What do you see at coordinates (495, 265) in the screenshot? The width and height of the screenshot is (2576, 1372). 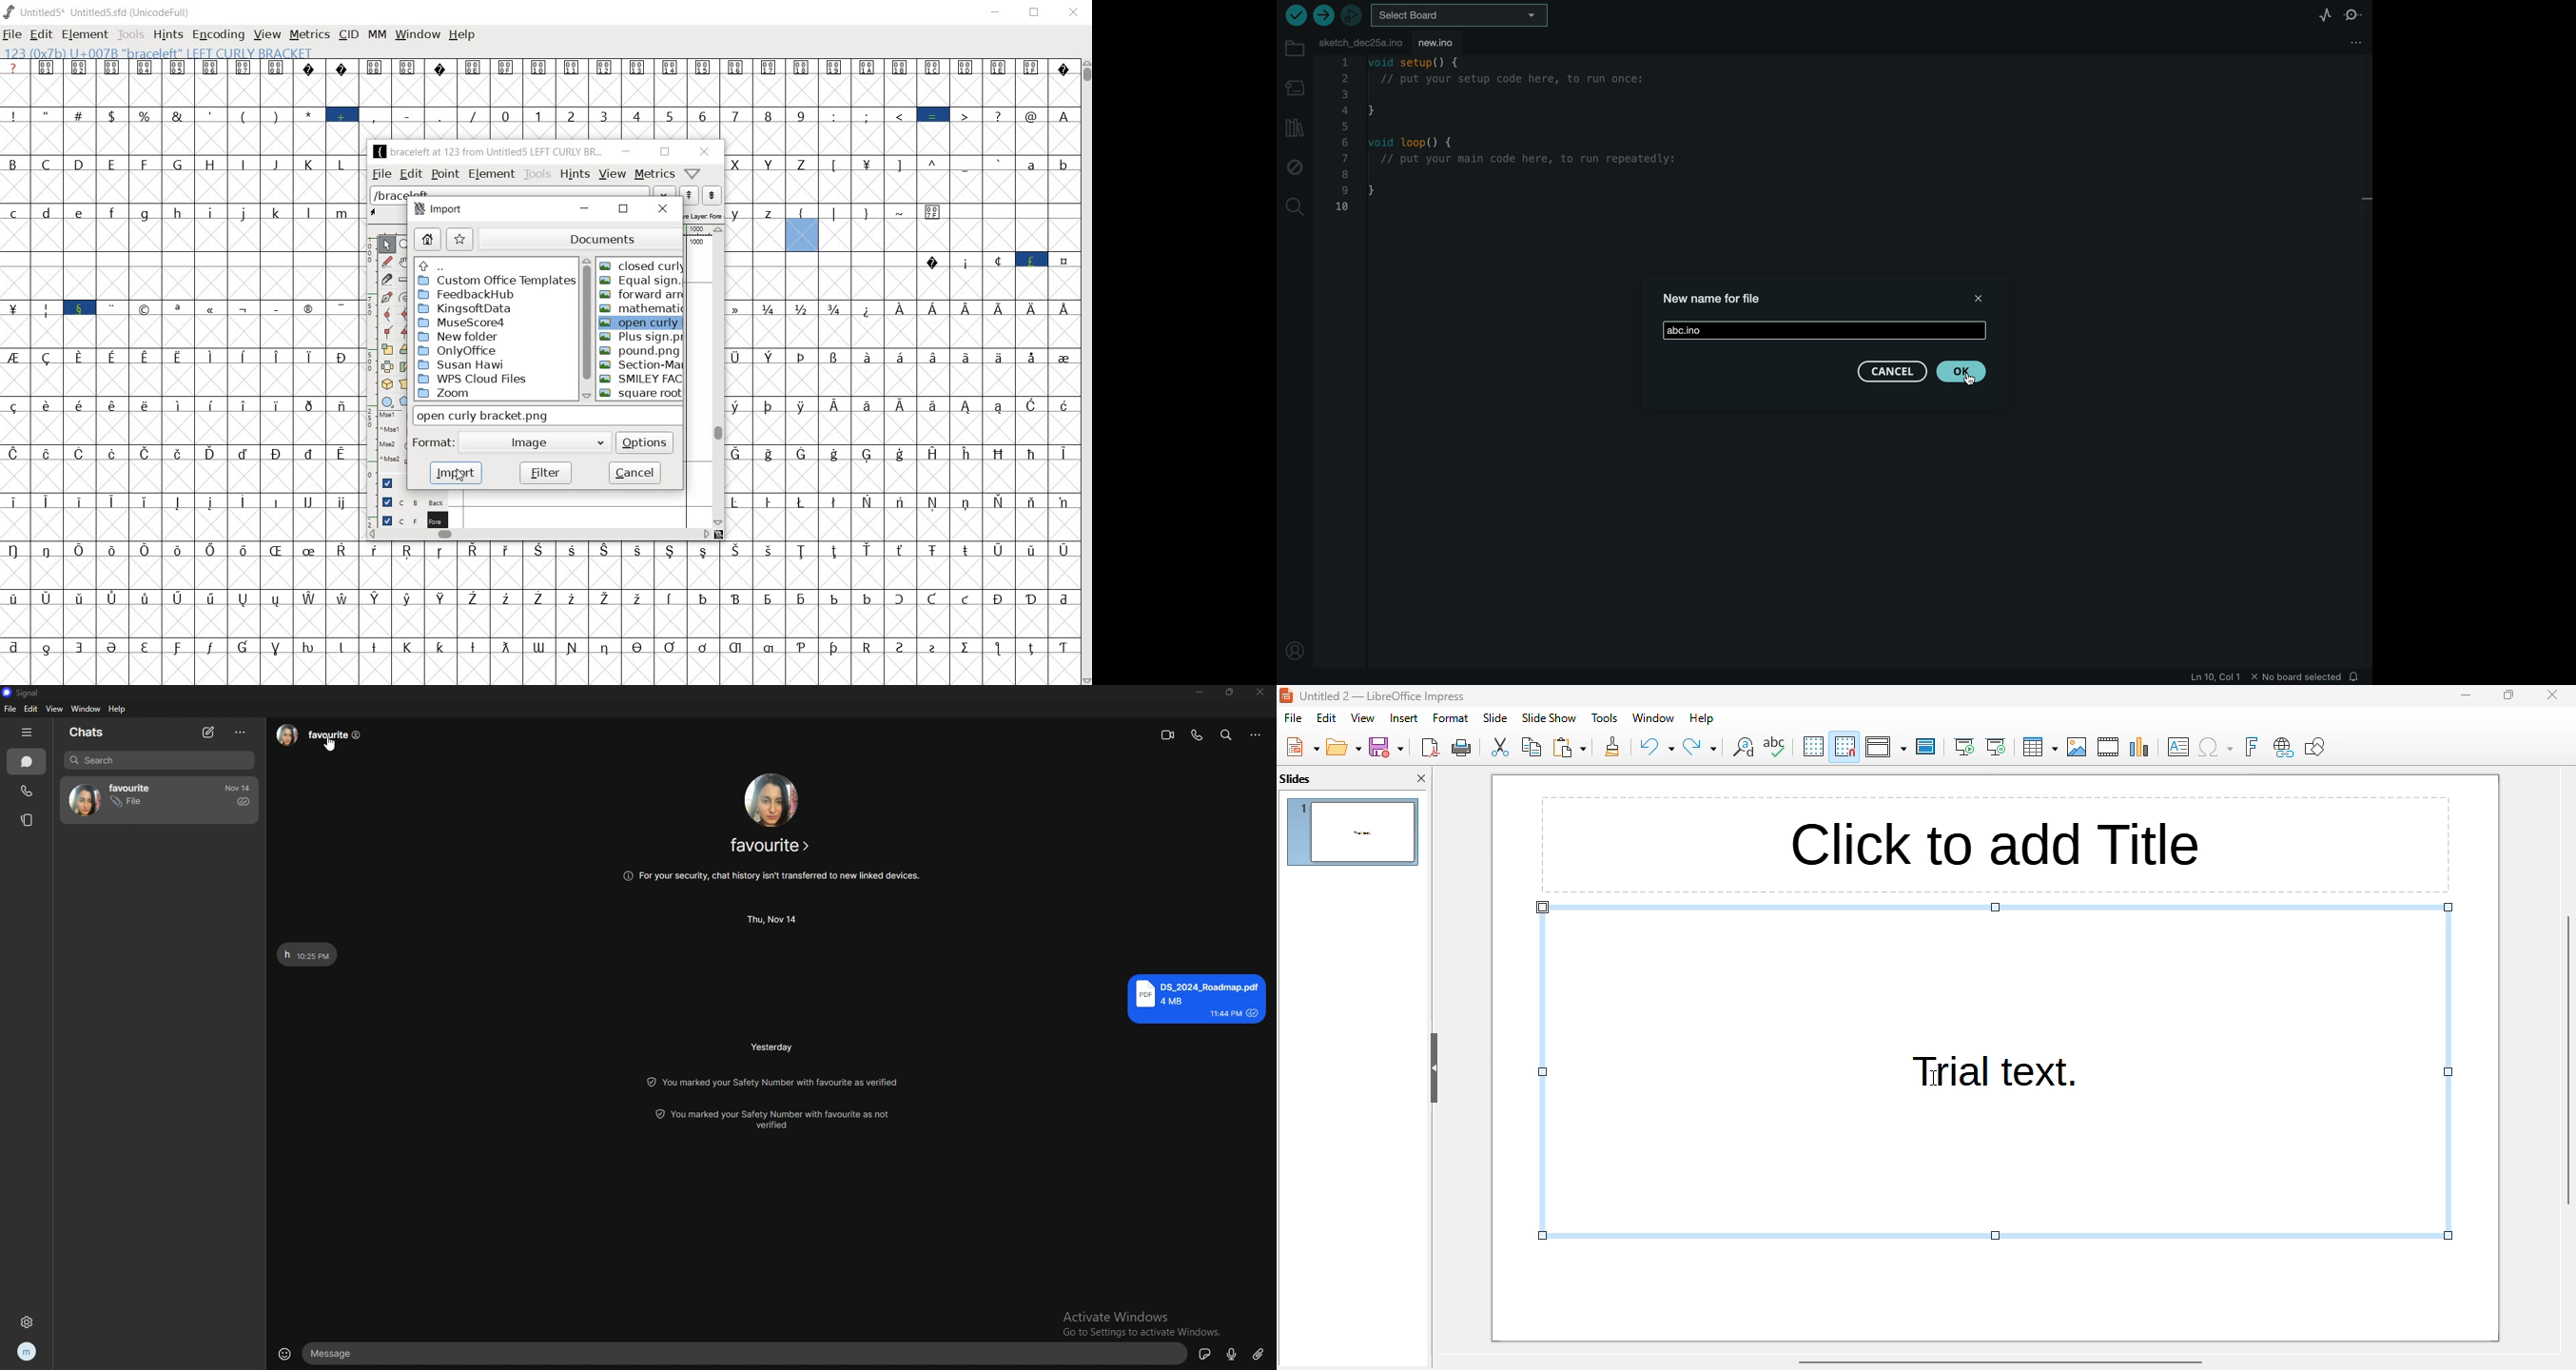 I see `Up directories` at bounding box center [495, 265].